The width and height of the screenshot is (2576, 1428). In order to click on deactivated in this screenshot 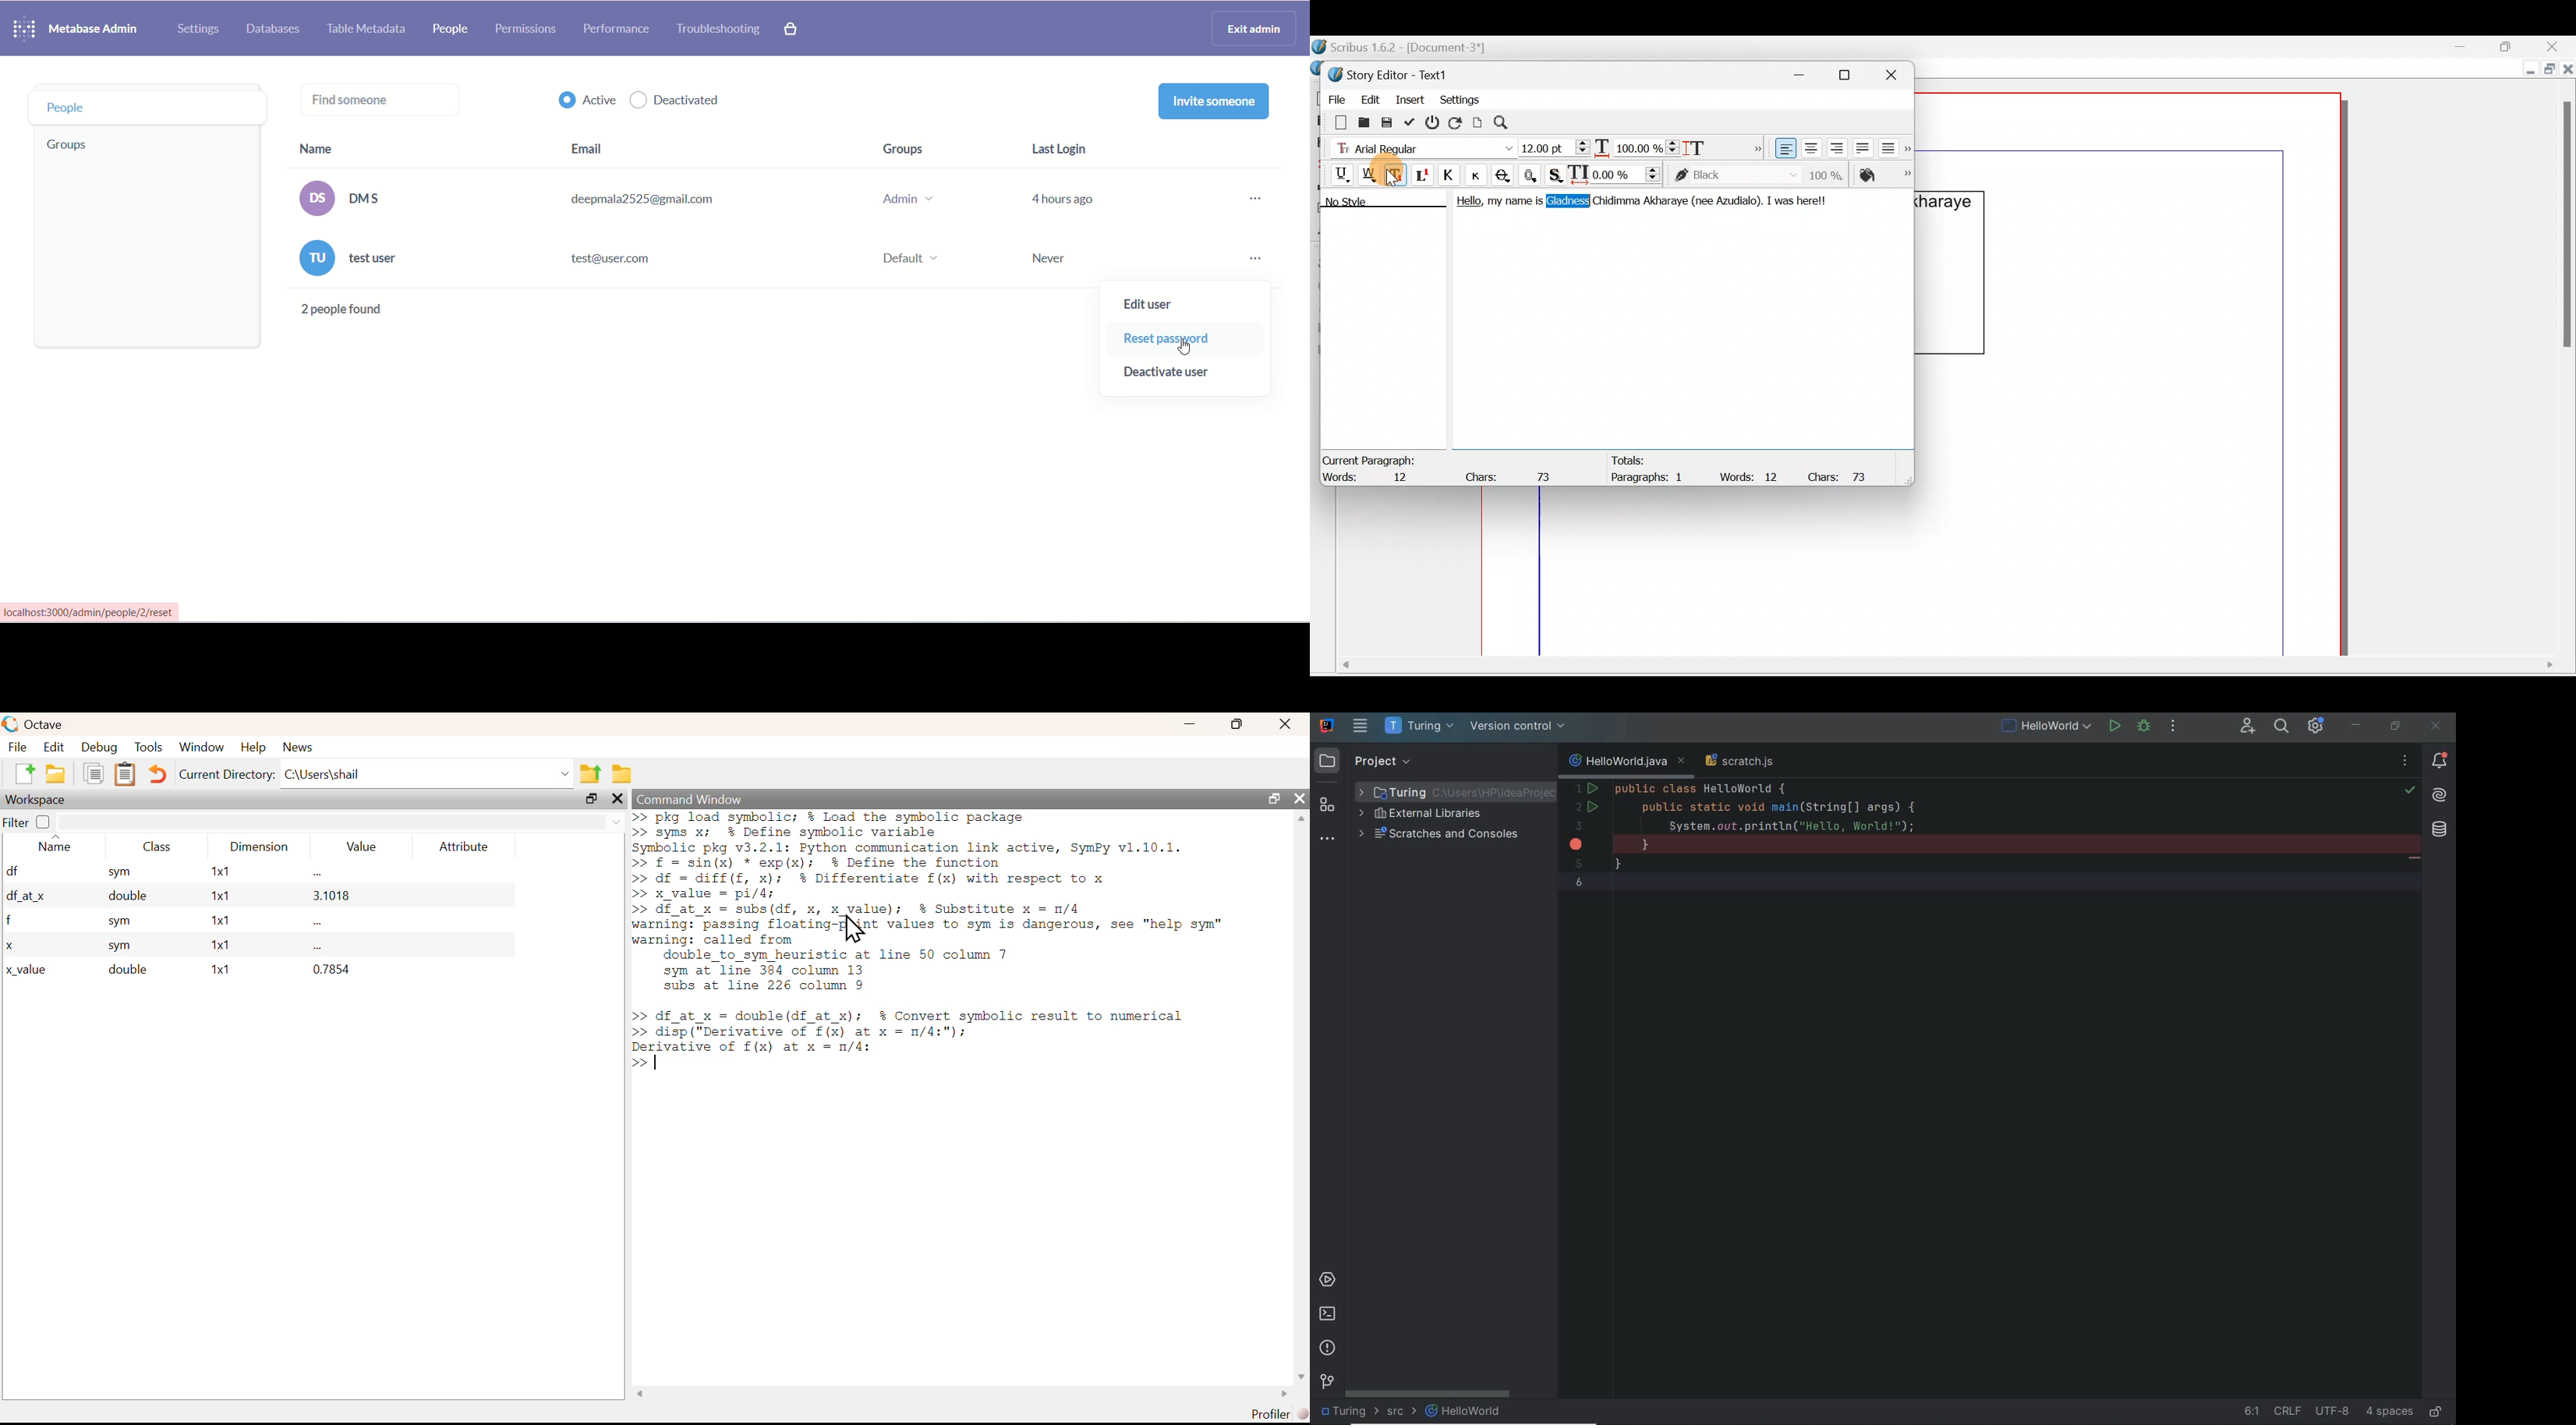, I will do `click(678, 101)`.